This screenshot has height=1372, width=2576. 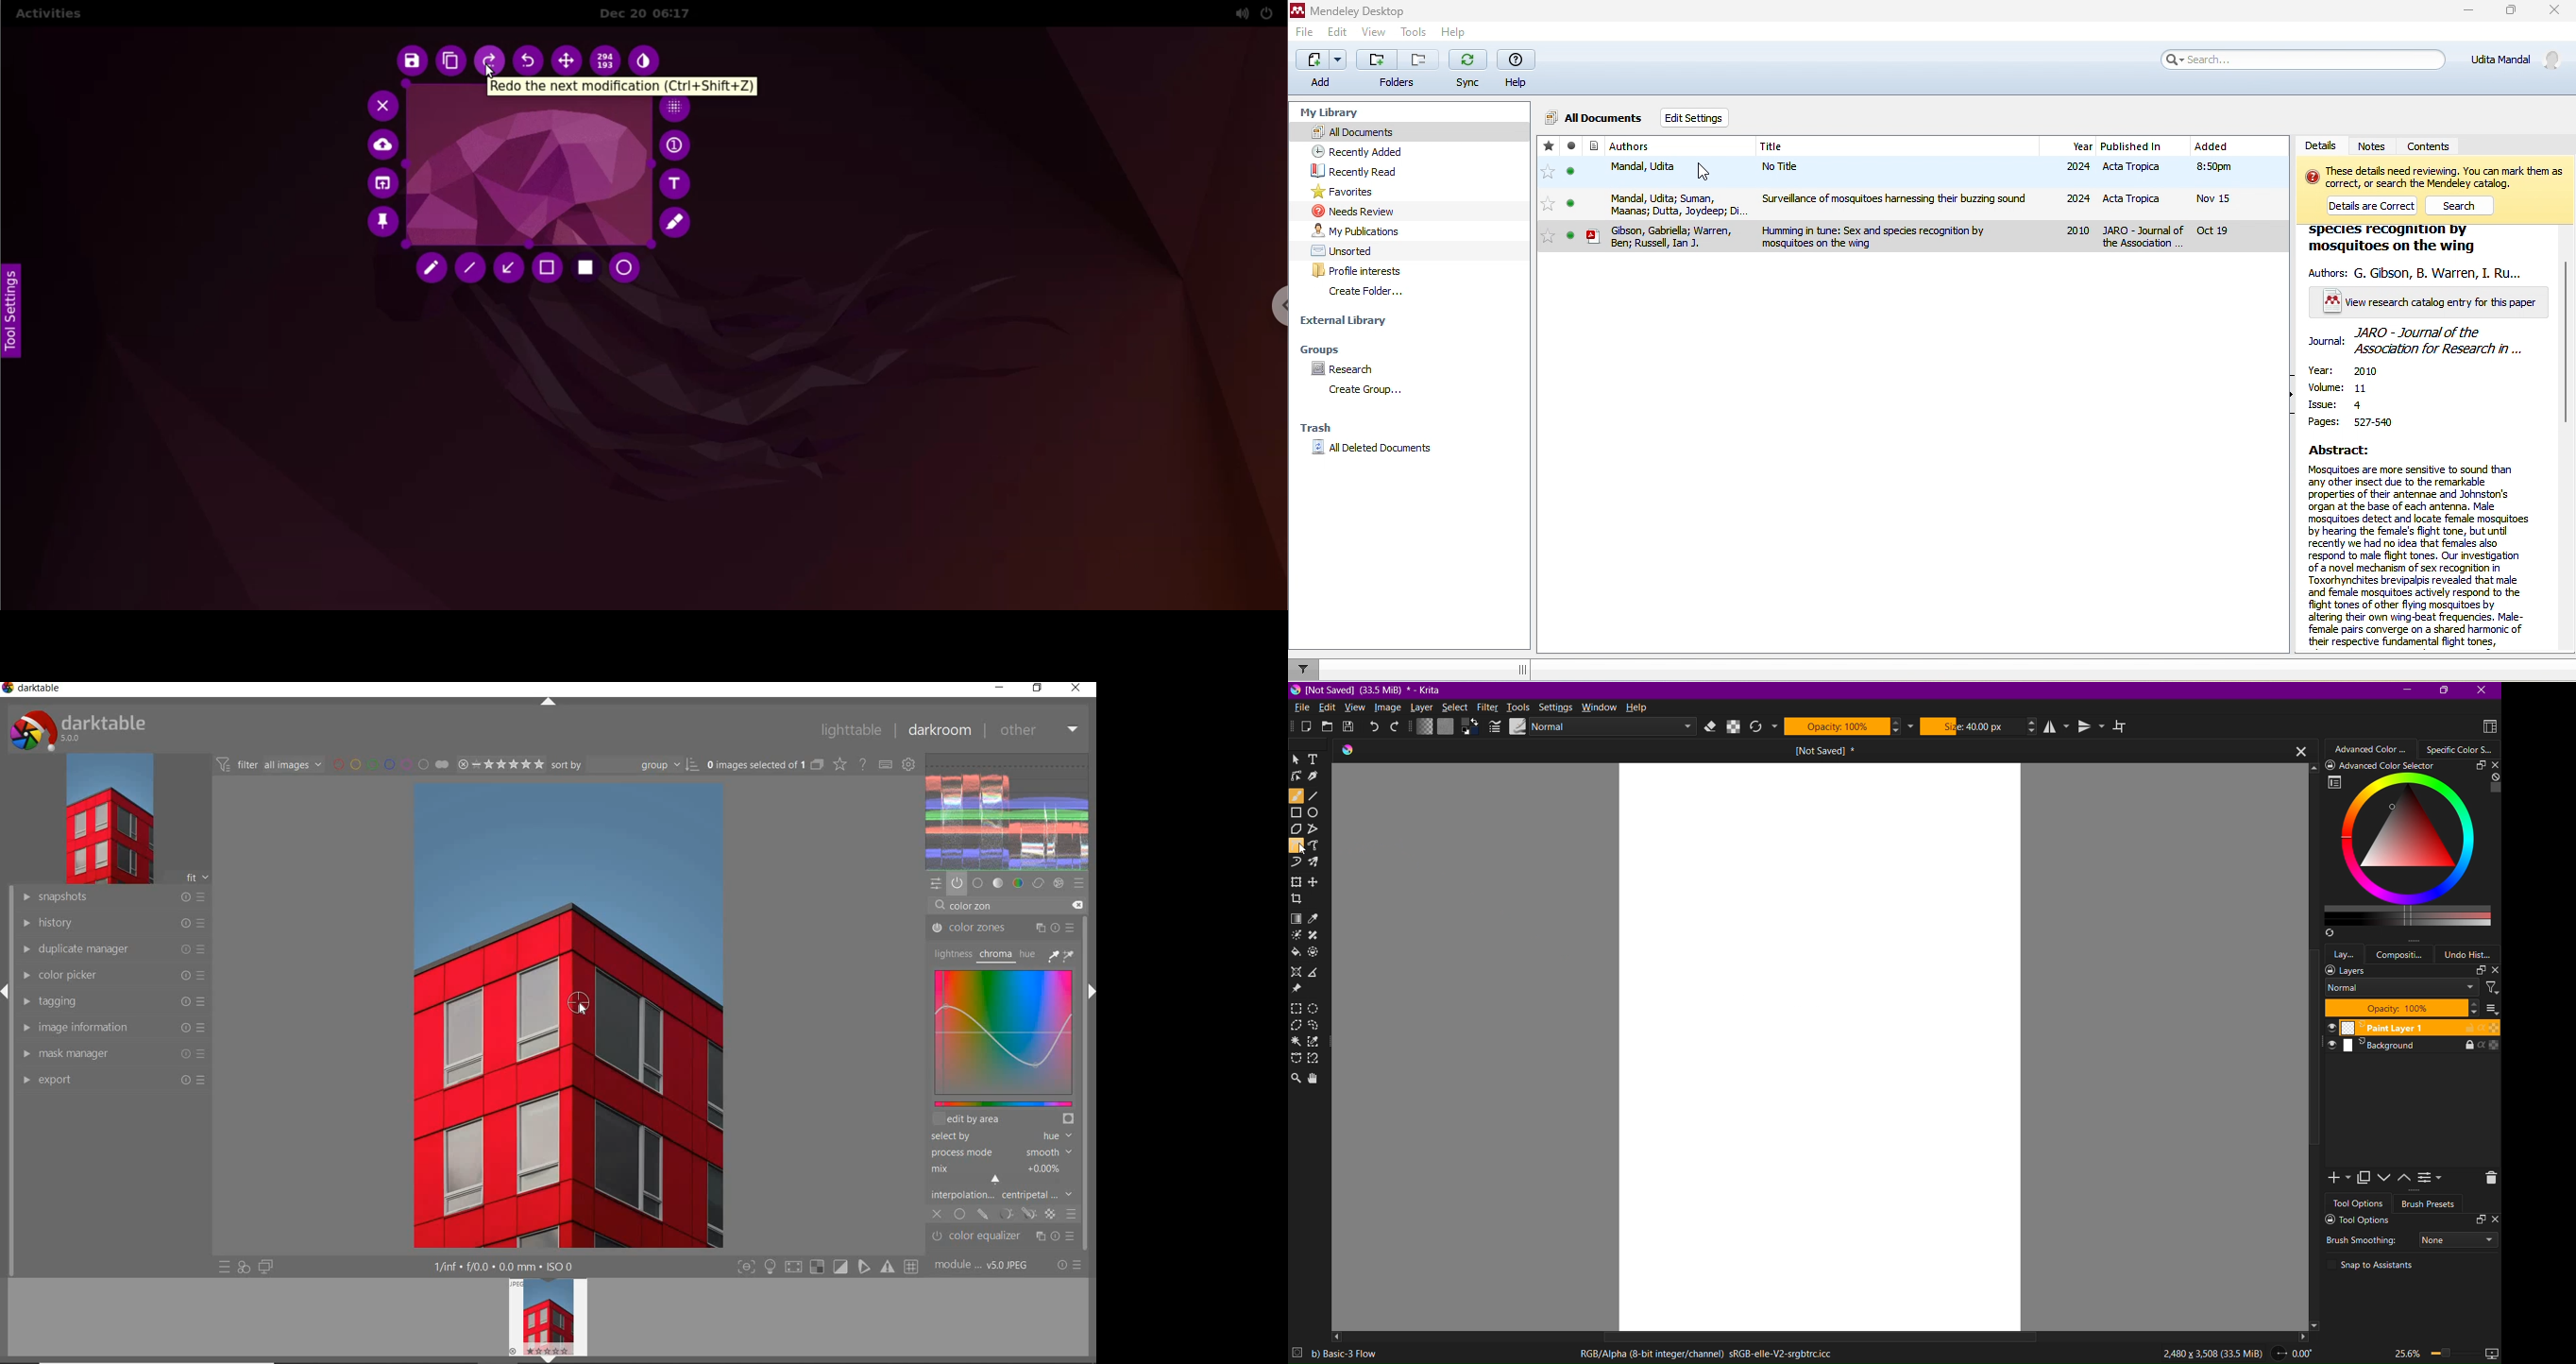 What do you see at coordinates (978, 882) in the screenshot?
I see `base` at bounding box center [978, 882].